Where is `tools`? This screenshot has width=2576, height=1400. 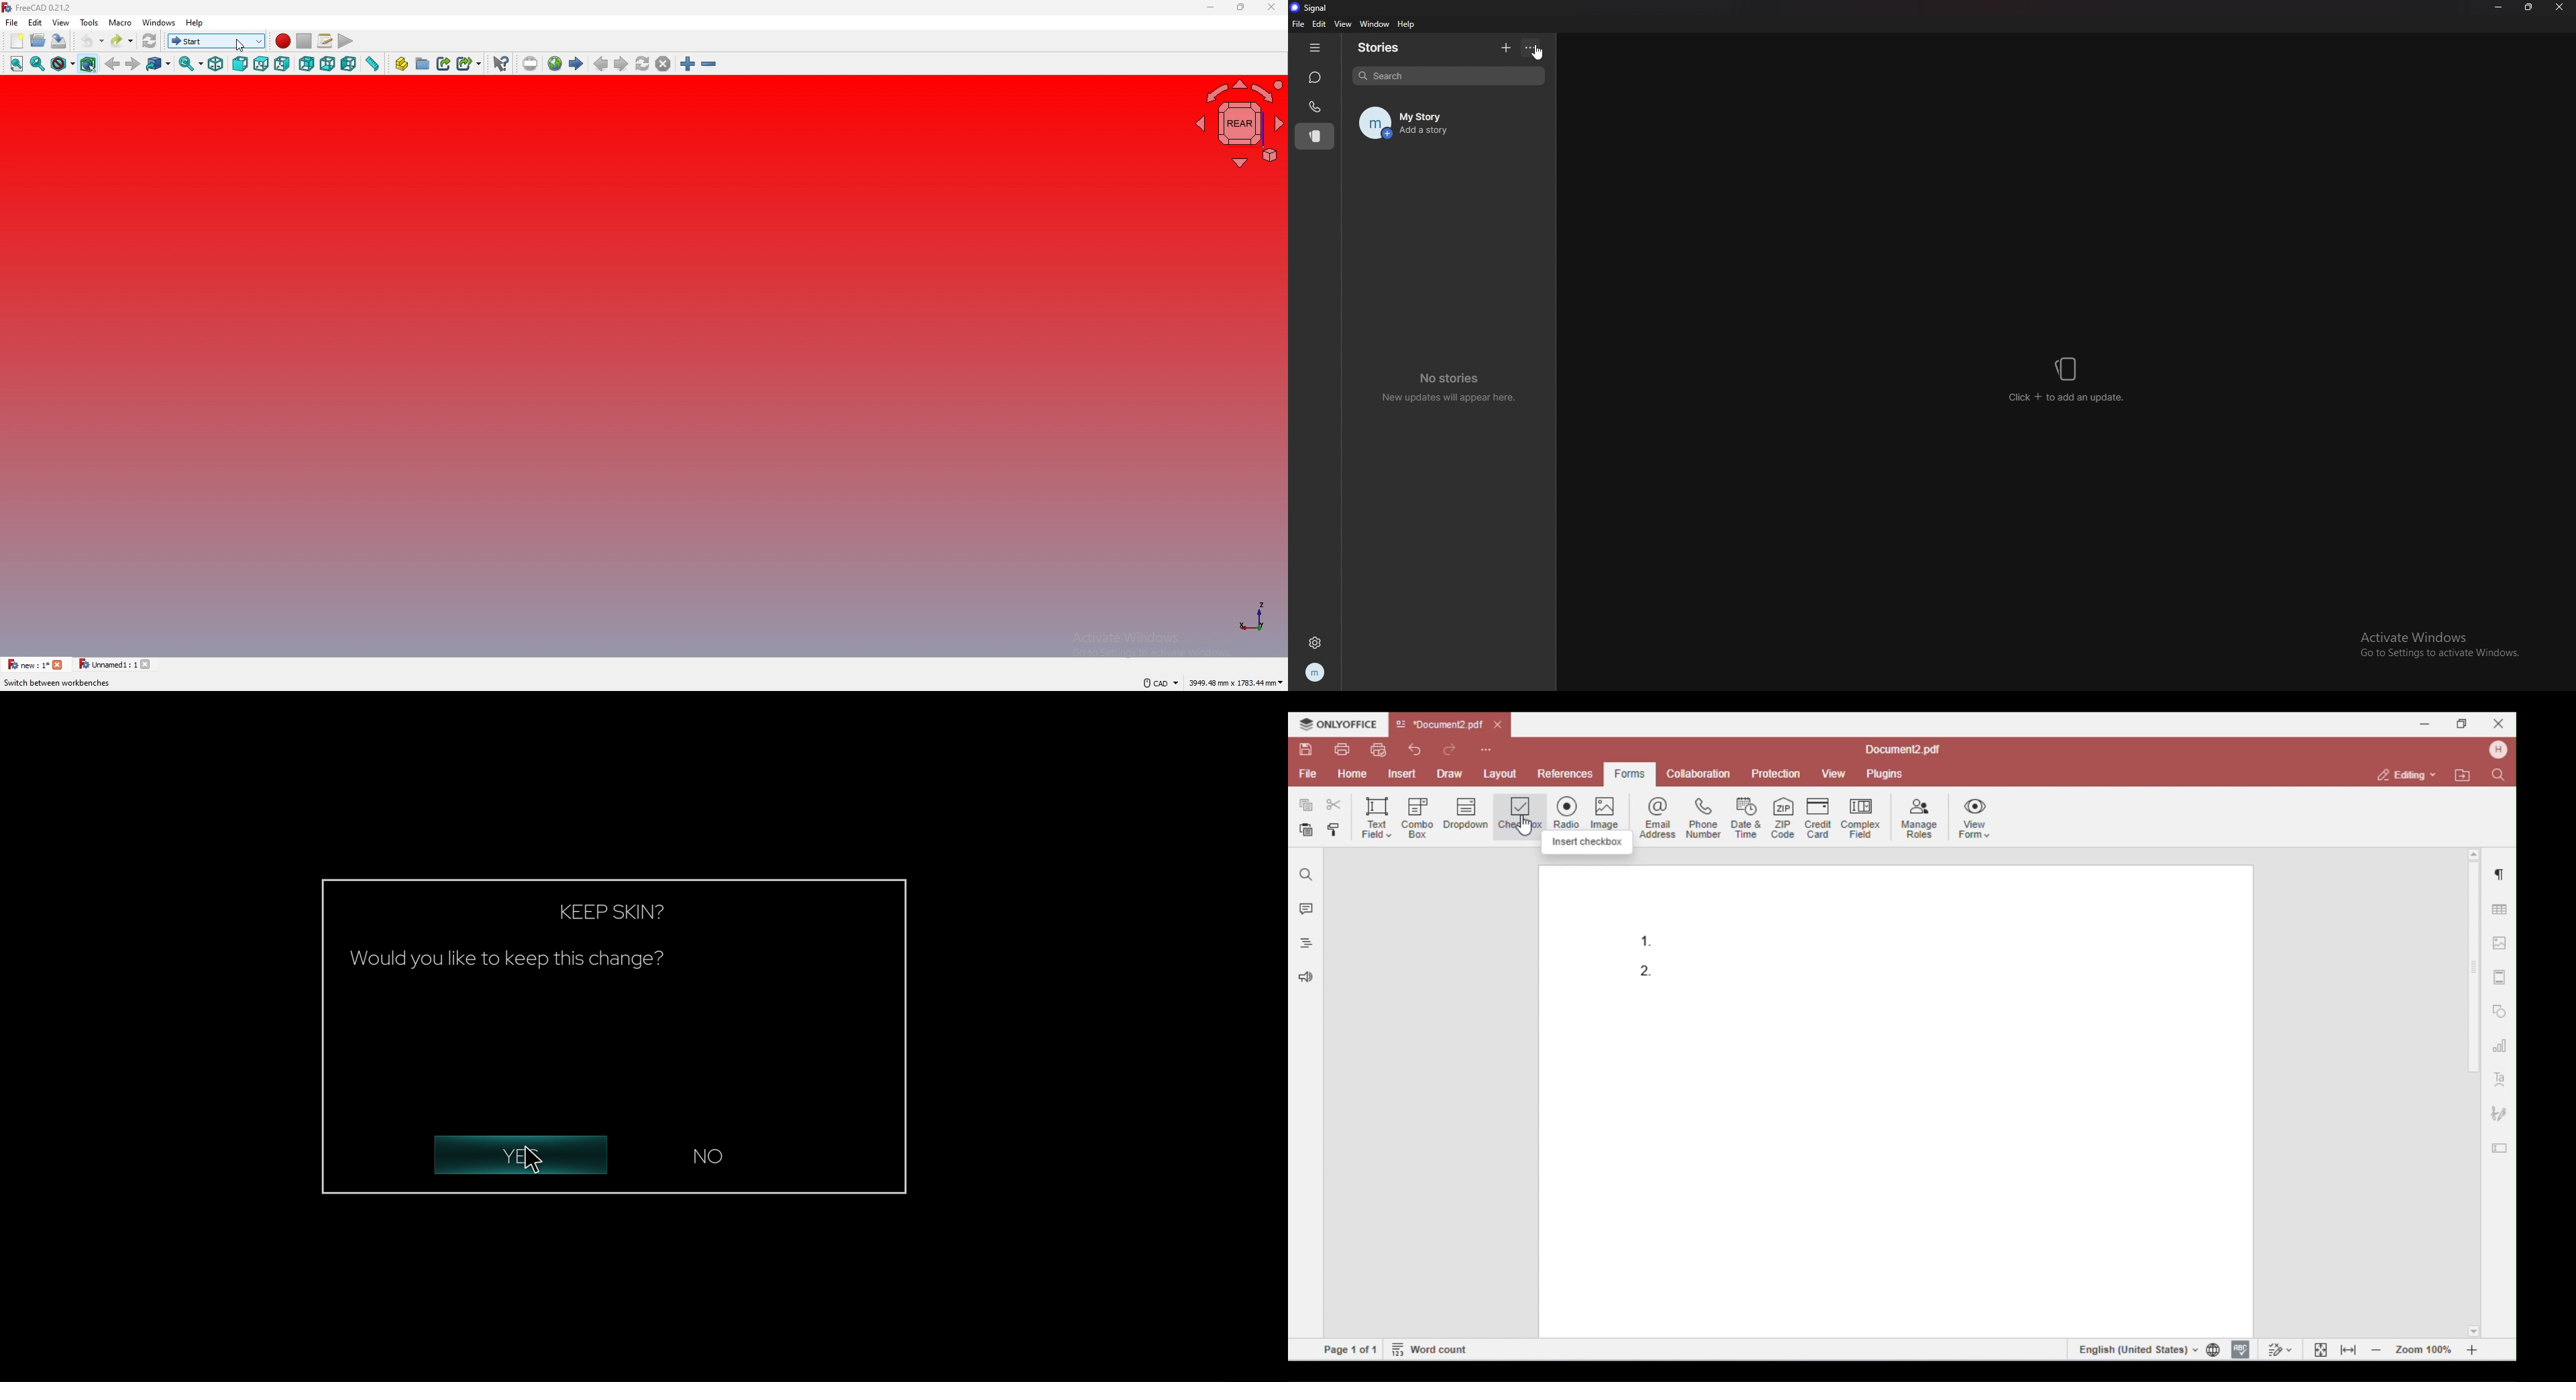 tools is located at coordinates (89, 22).